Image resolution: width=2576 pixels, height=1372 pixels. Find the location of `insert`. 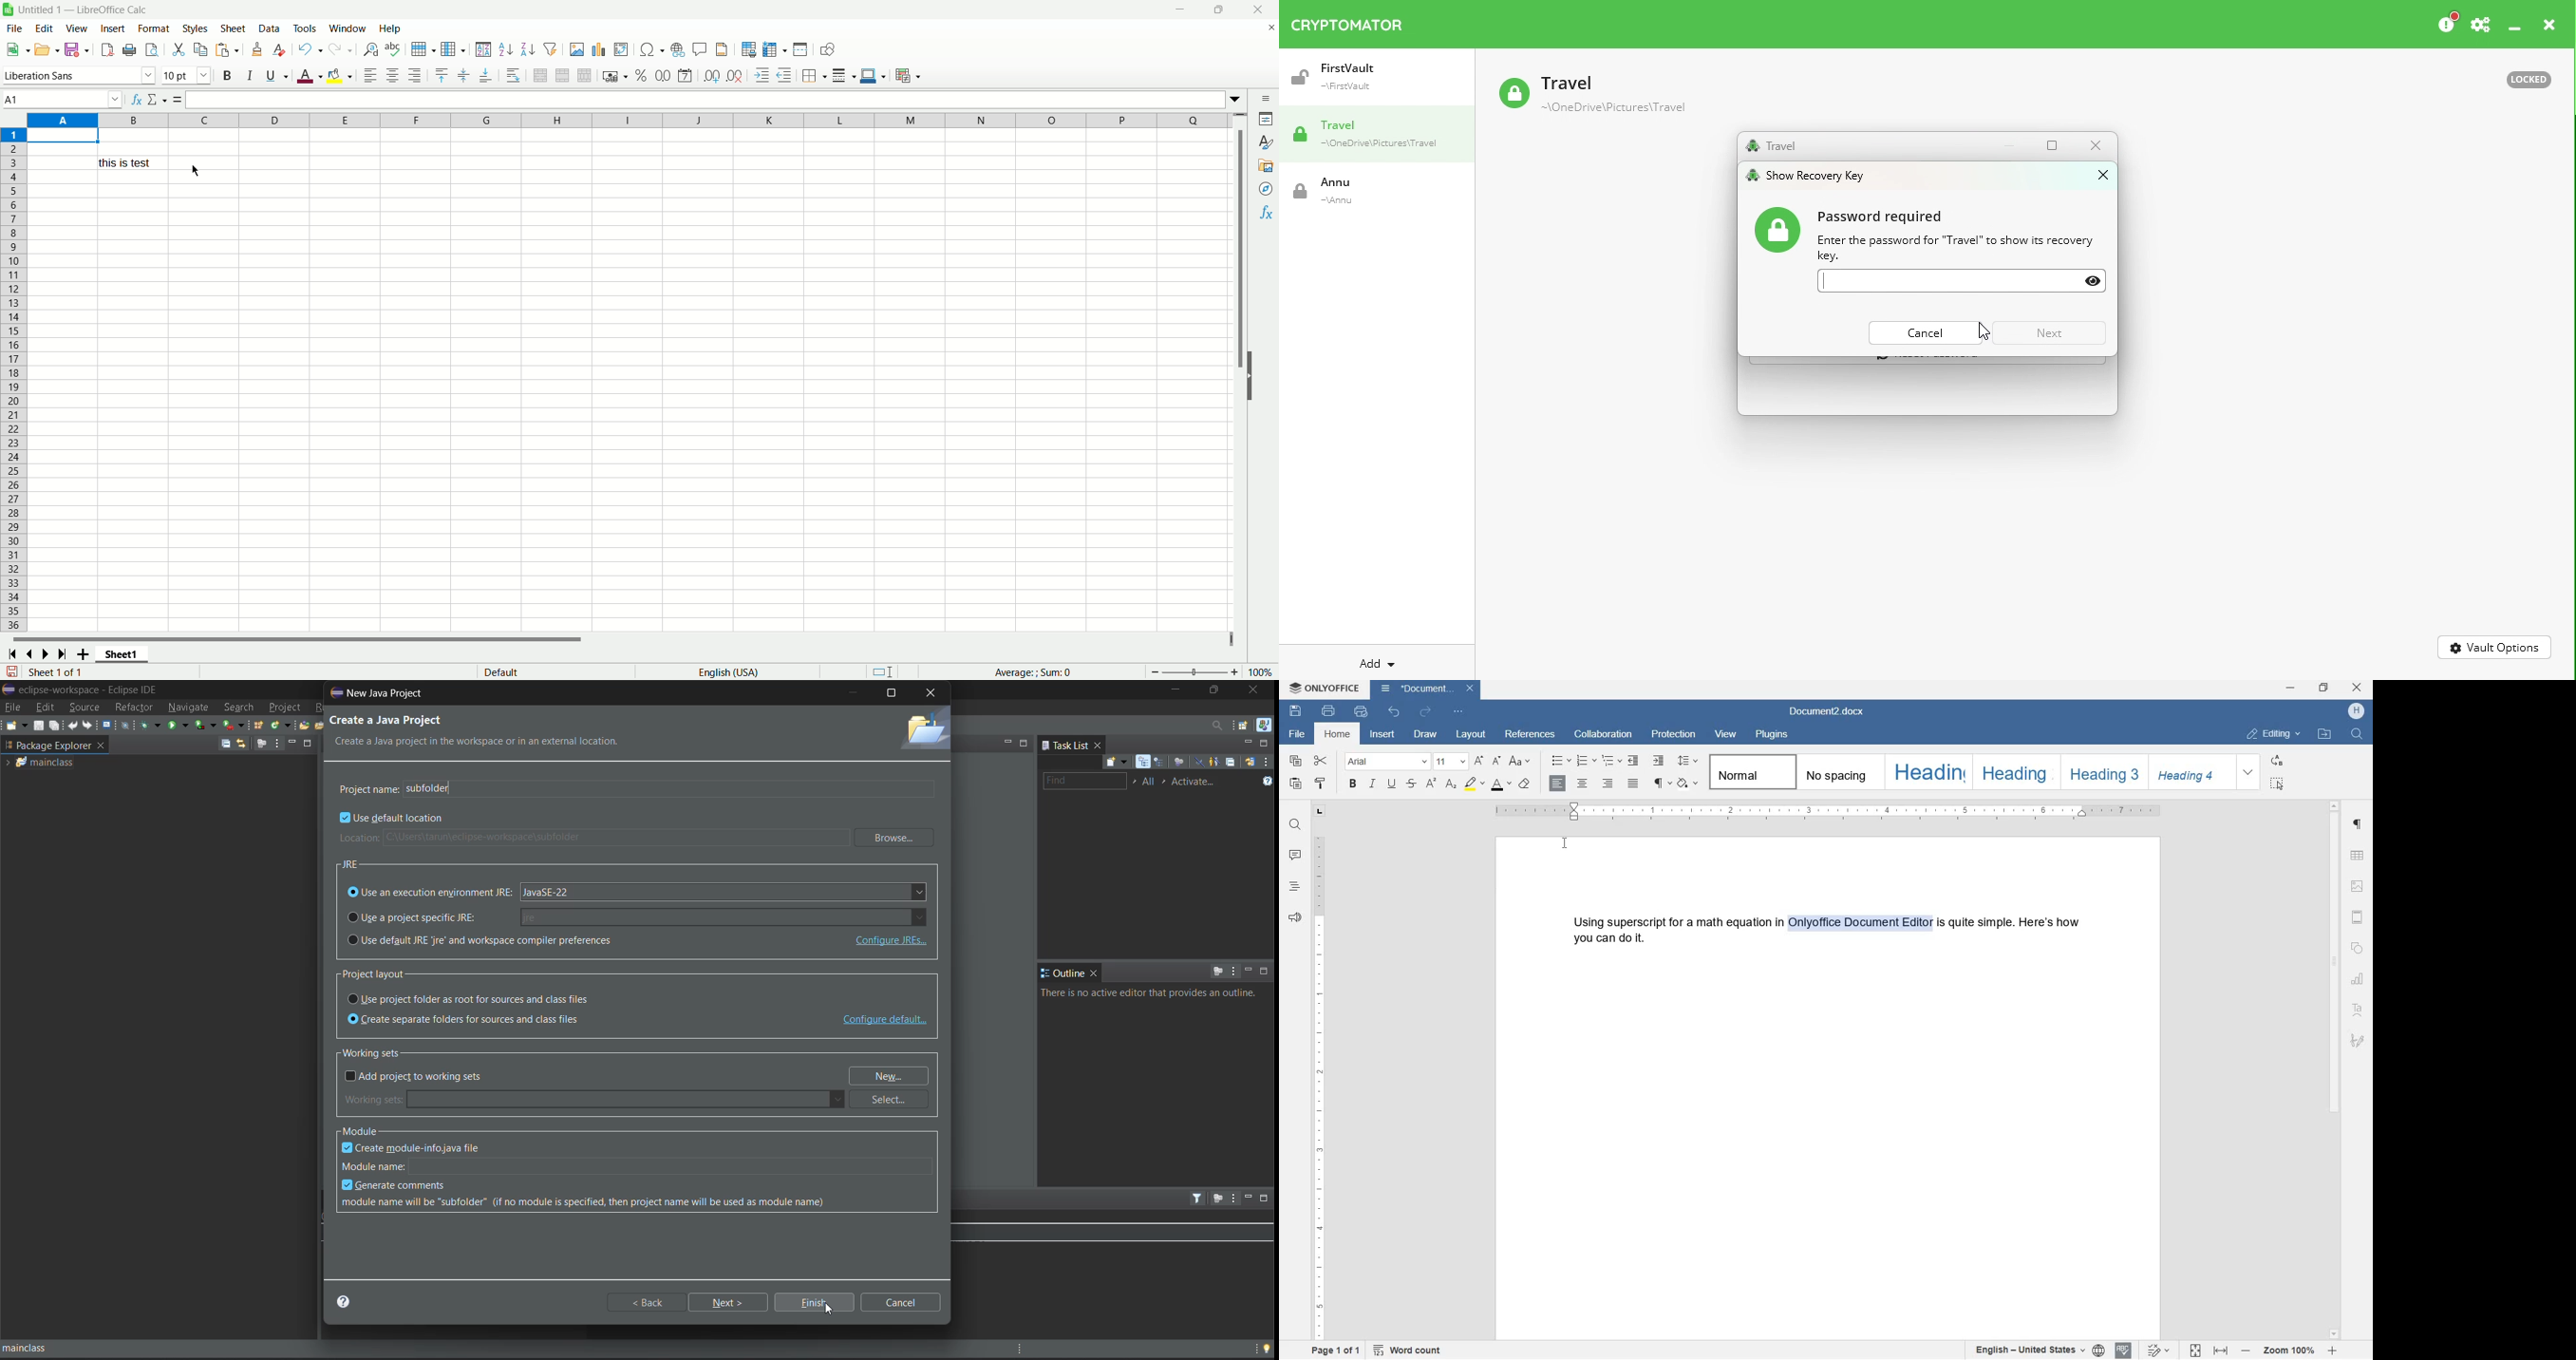

insert is located at coordinates (1384, 733).